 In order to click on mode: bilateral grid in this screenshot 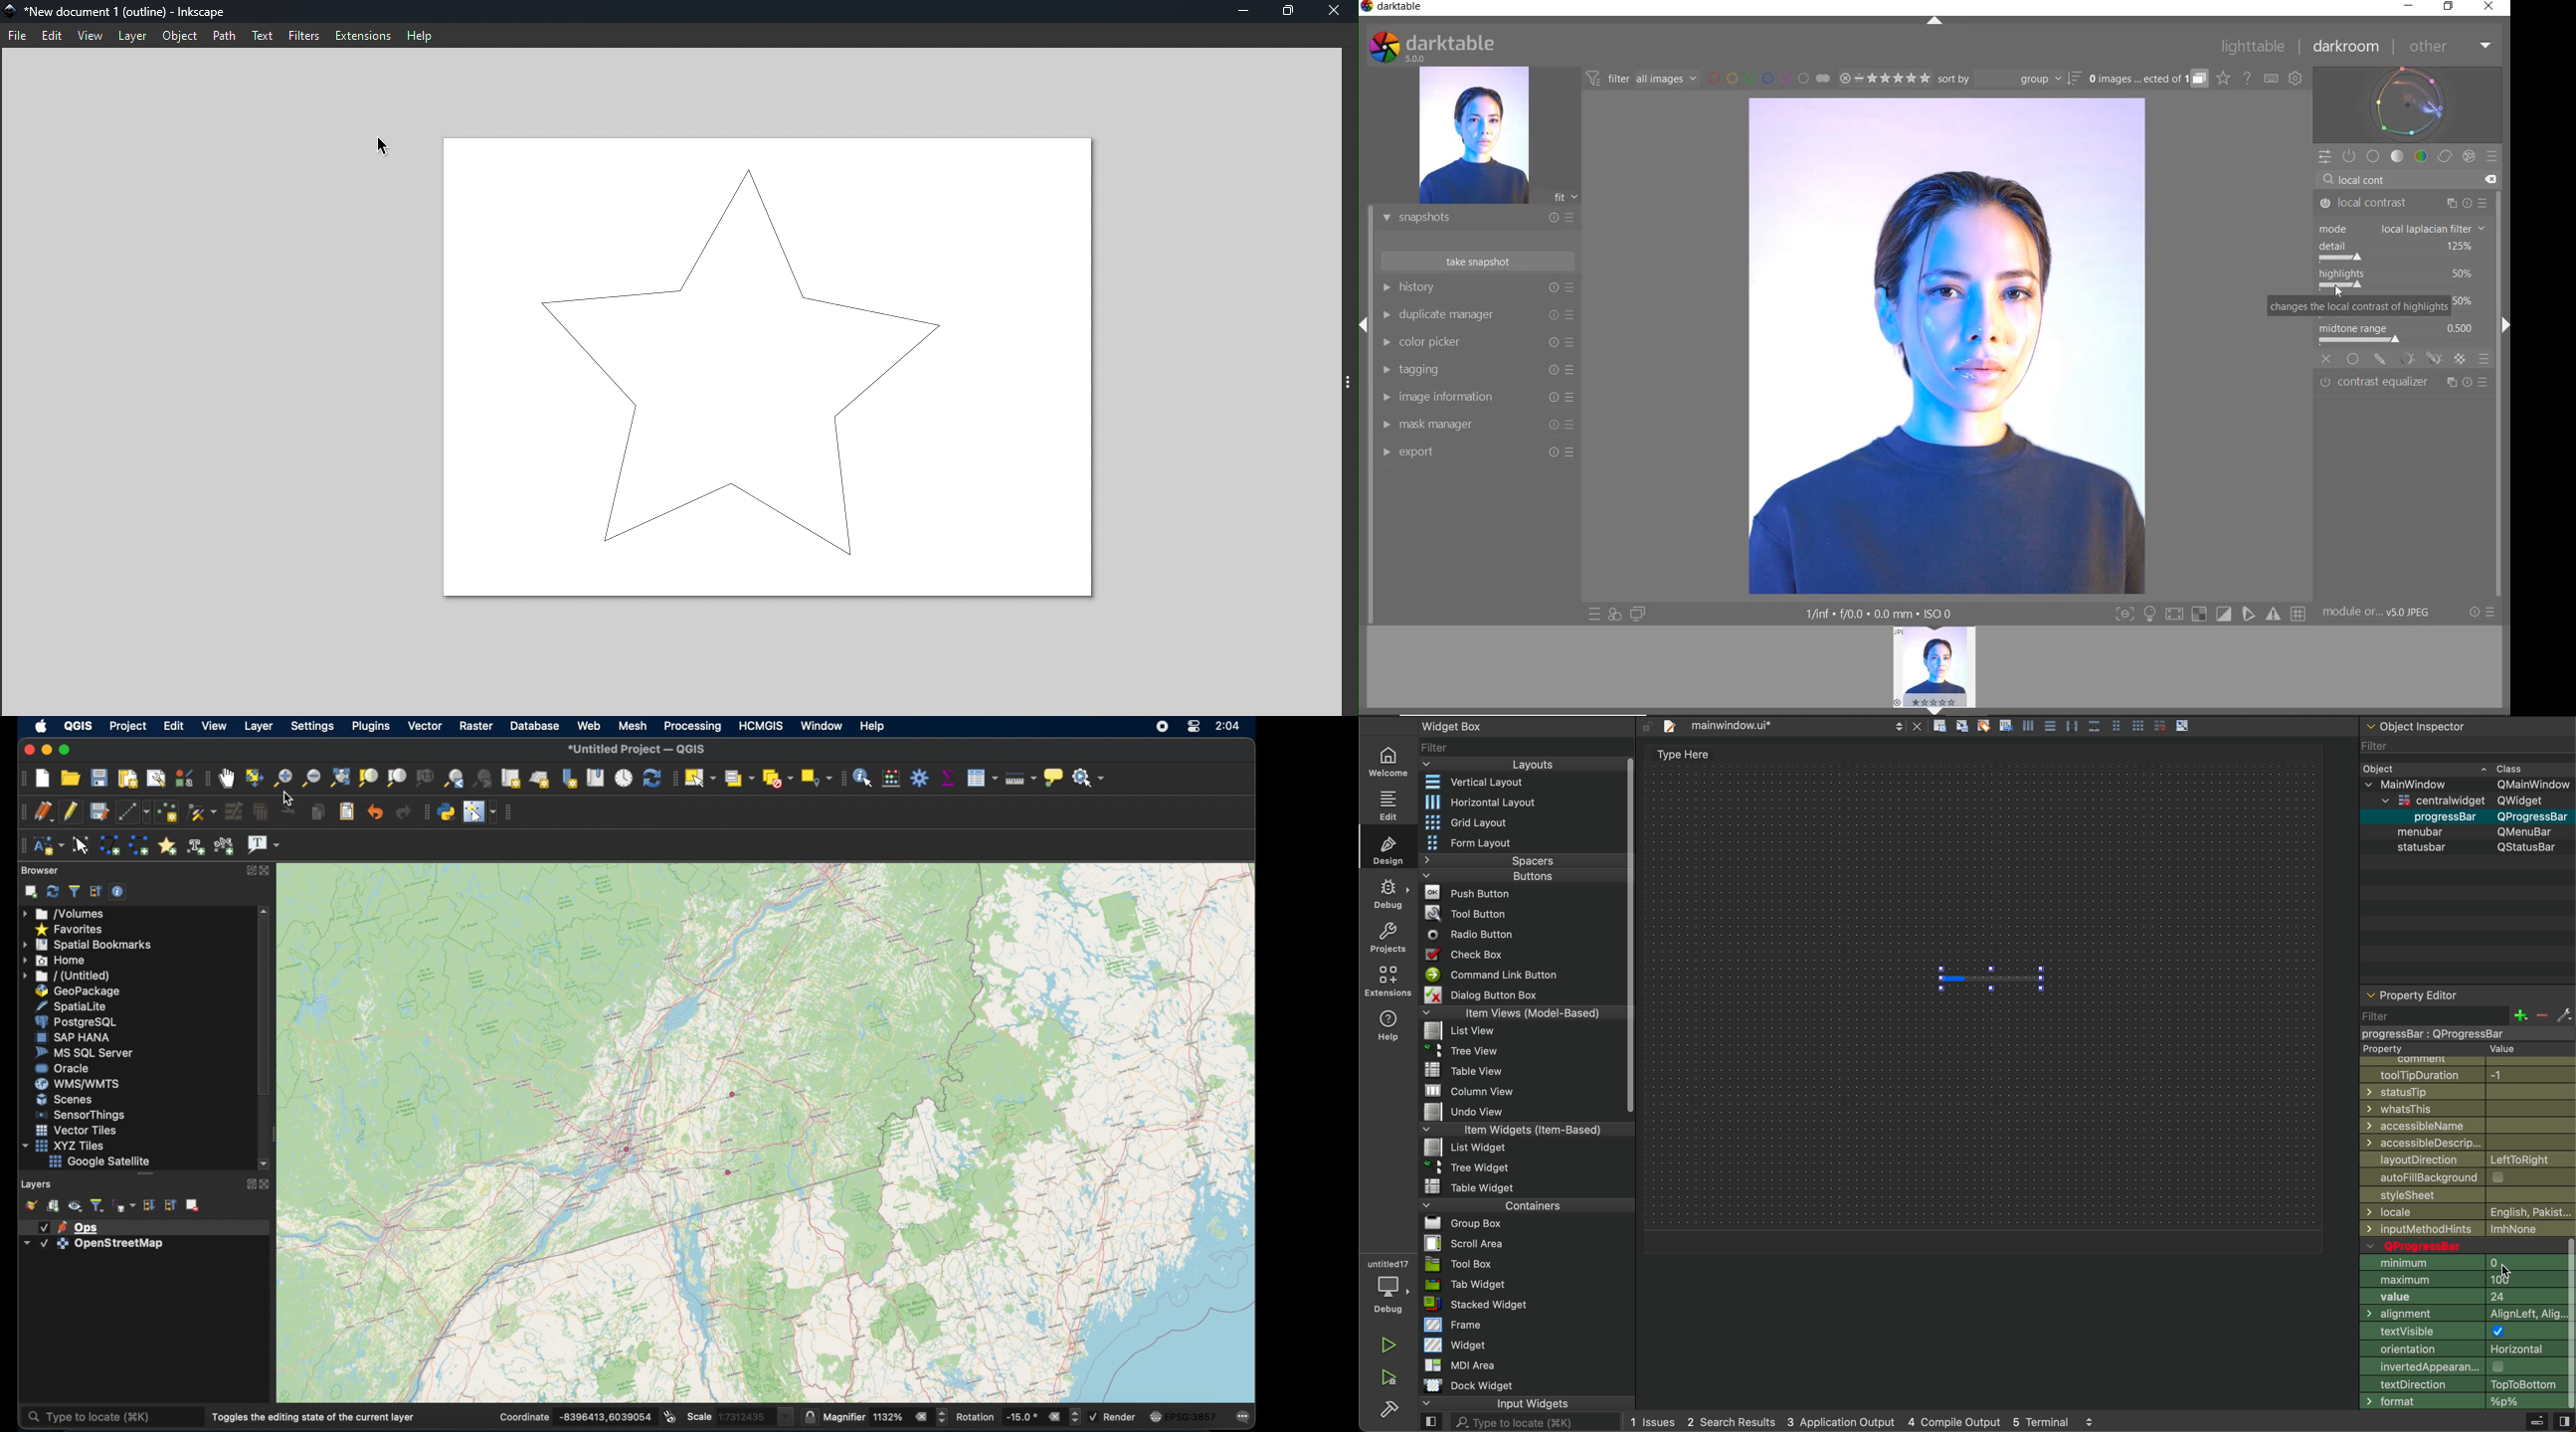, I will do `click(2396, 228)`.